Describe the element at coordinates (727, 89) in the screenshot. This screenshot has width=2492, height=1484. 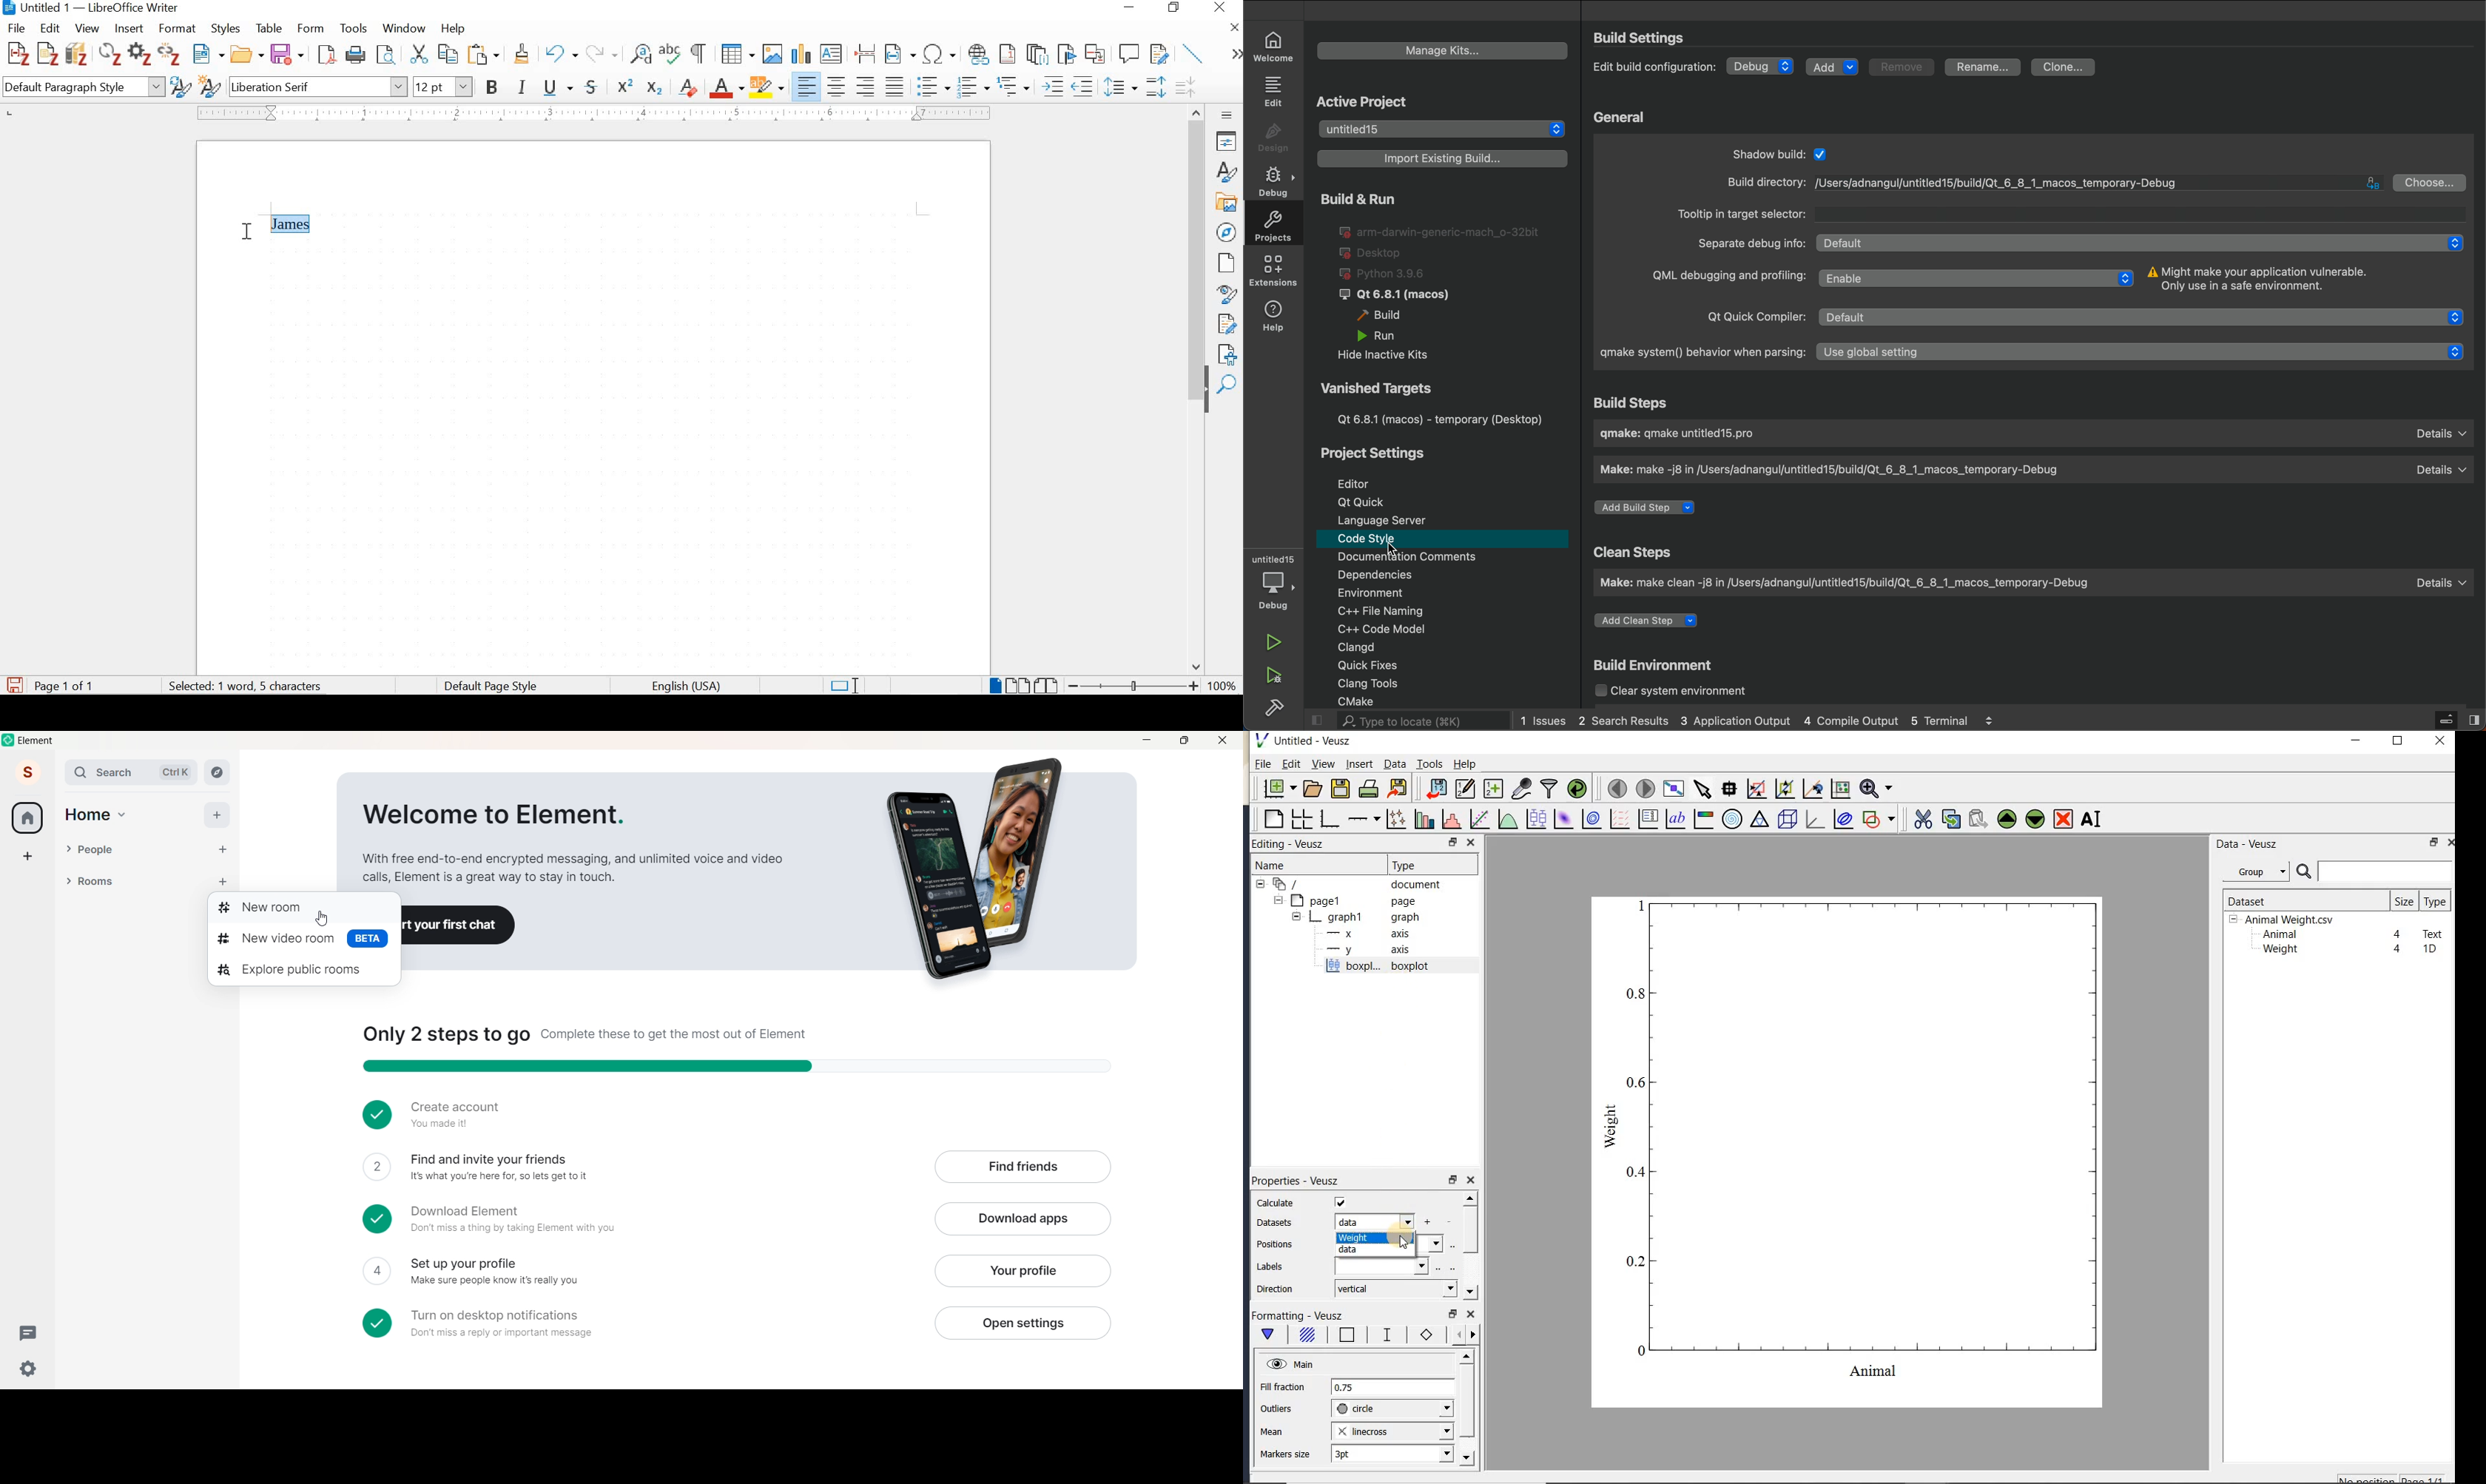
I see `font color` at that location.